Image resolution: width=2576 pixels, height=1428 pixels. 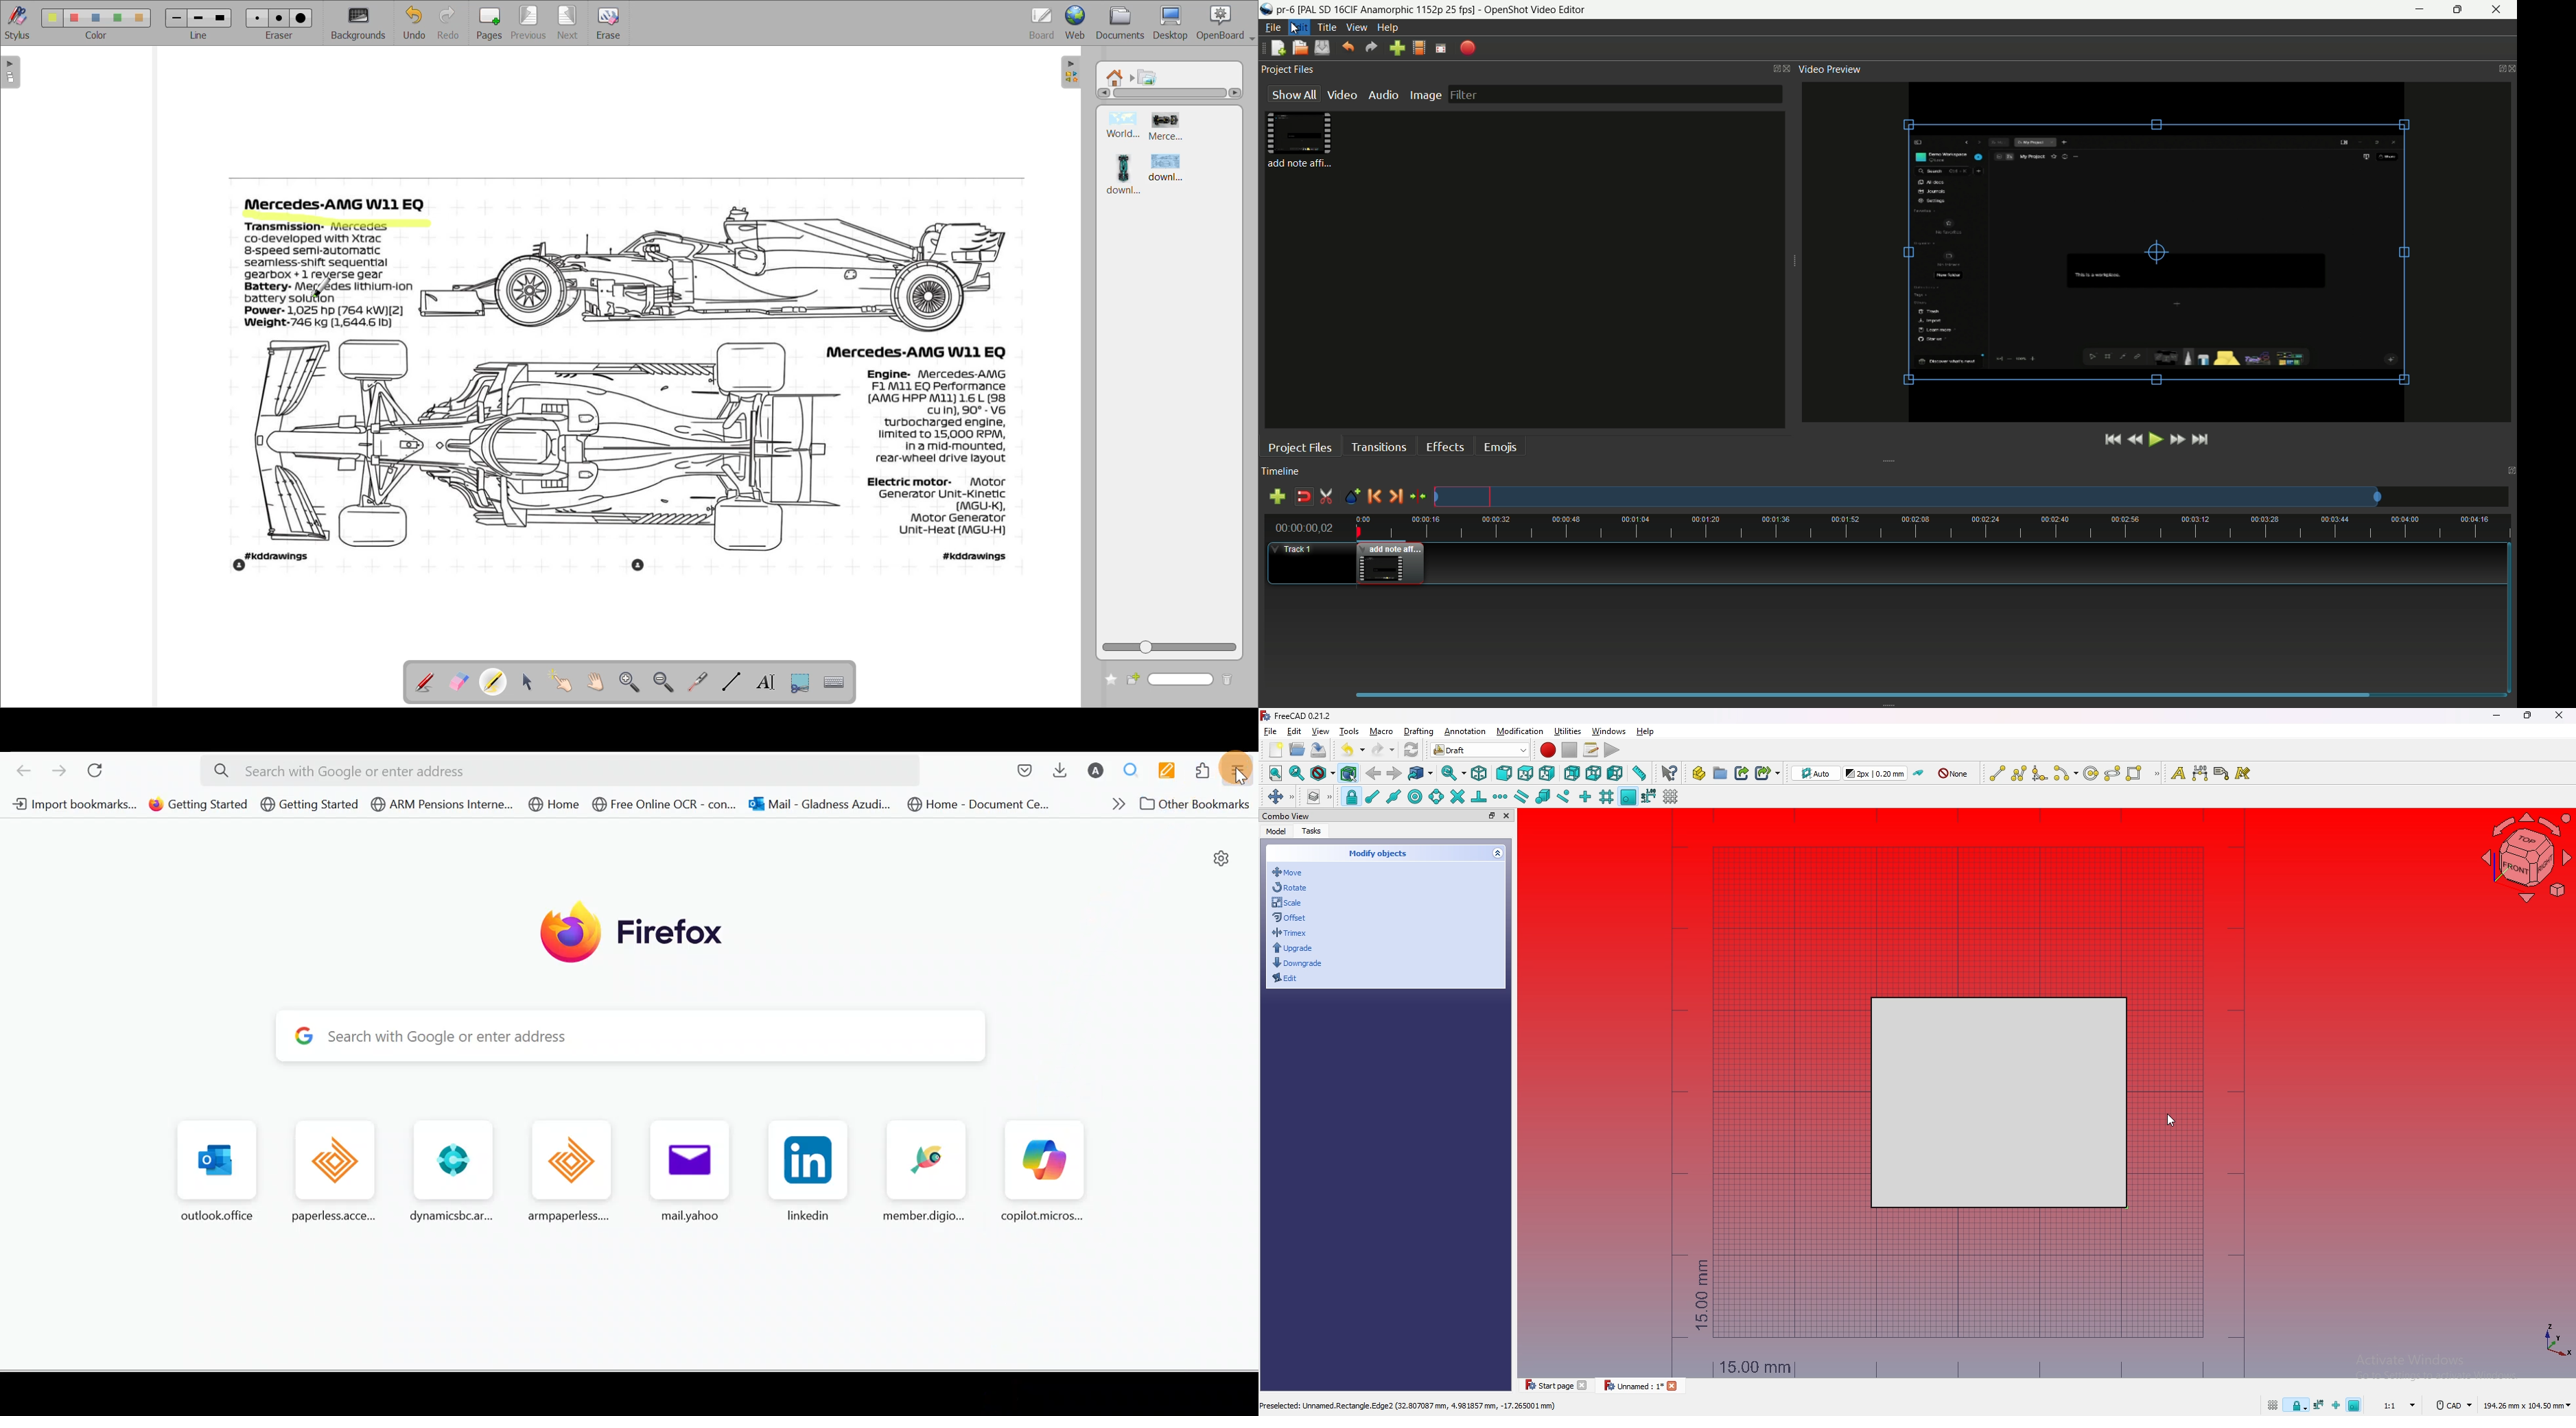 I want to click on snap dimension, so click(x=2319, y=1404).